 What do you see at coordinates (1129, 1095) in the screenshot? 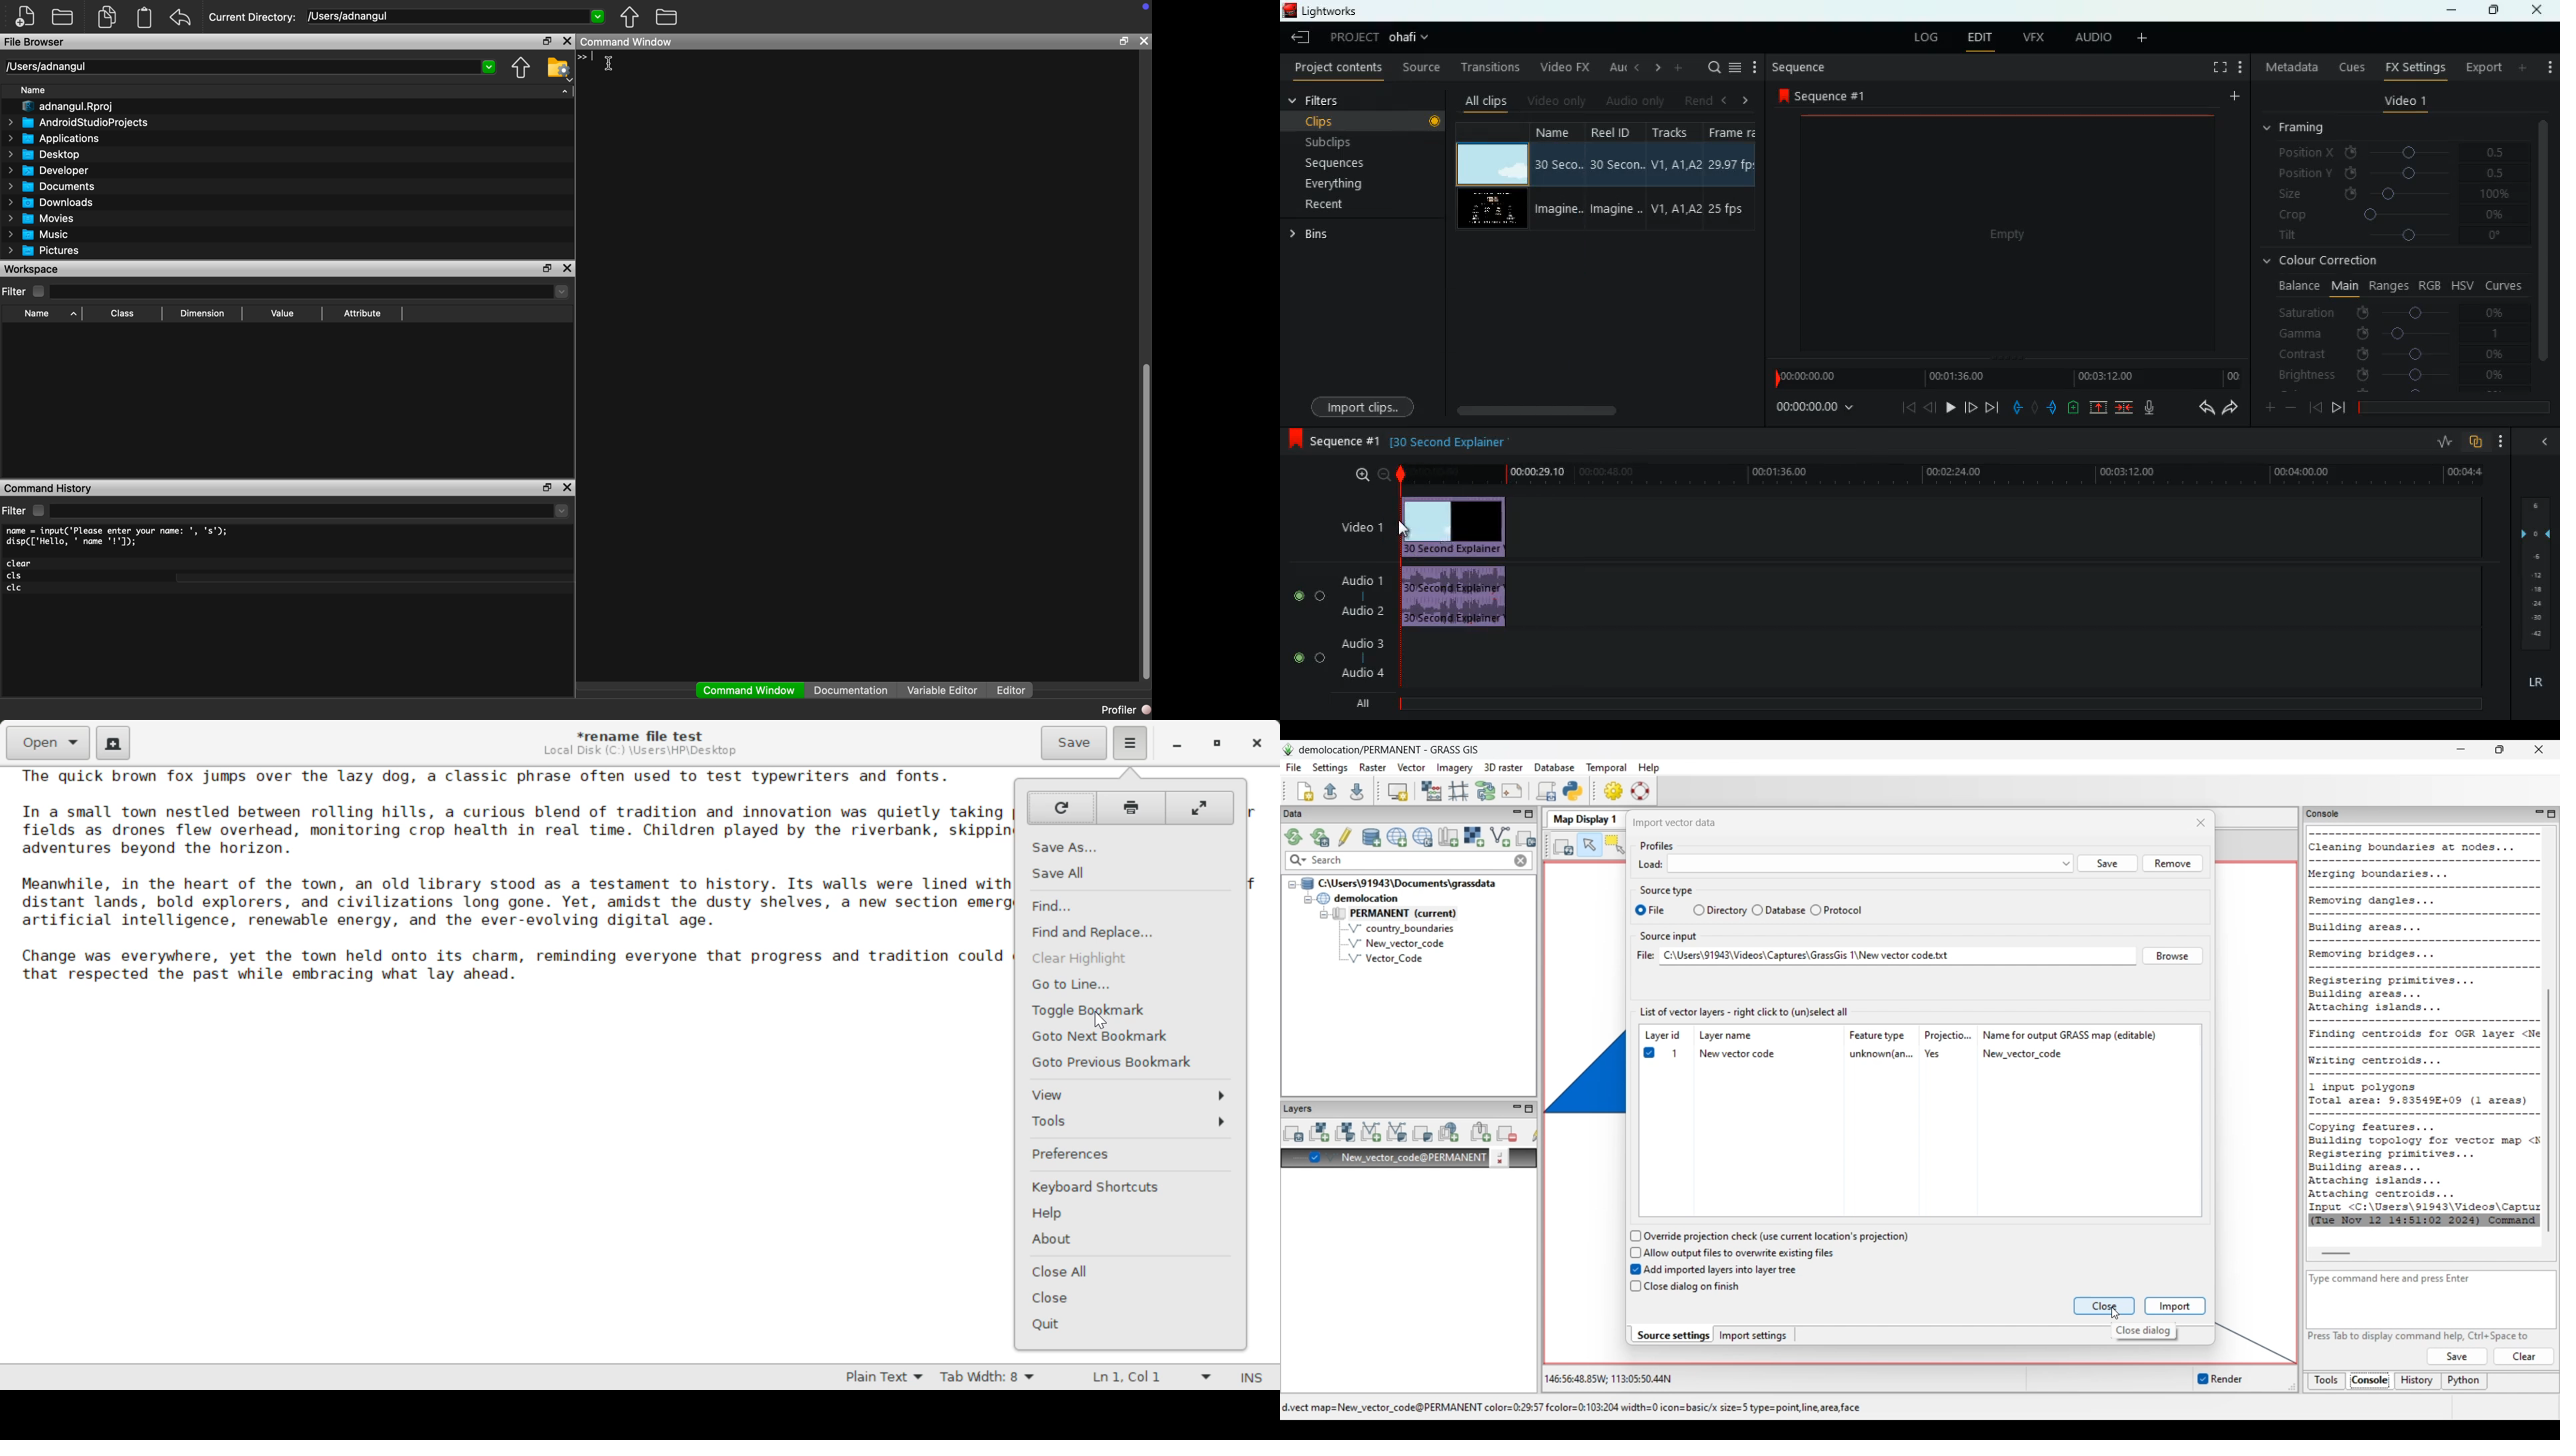
I see `View ` at bounding box center [1129, 1095].